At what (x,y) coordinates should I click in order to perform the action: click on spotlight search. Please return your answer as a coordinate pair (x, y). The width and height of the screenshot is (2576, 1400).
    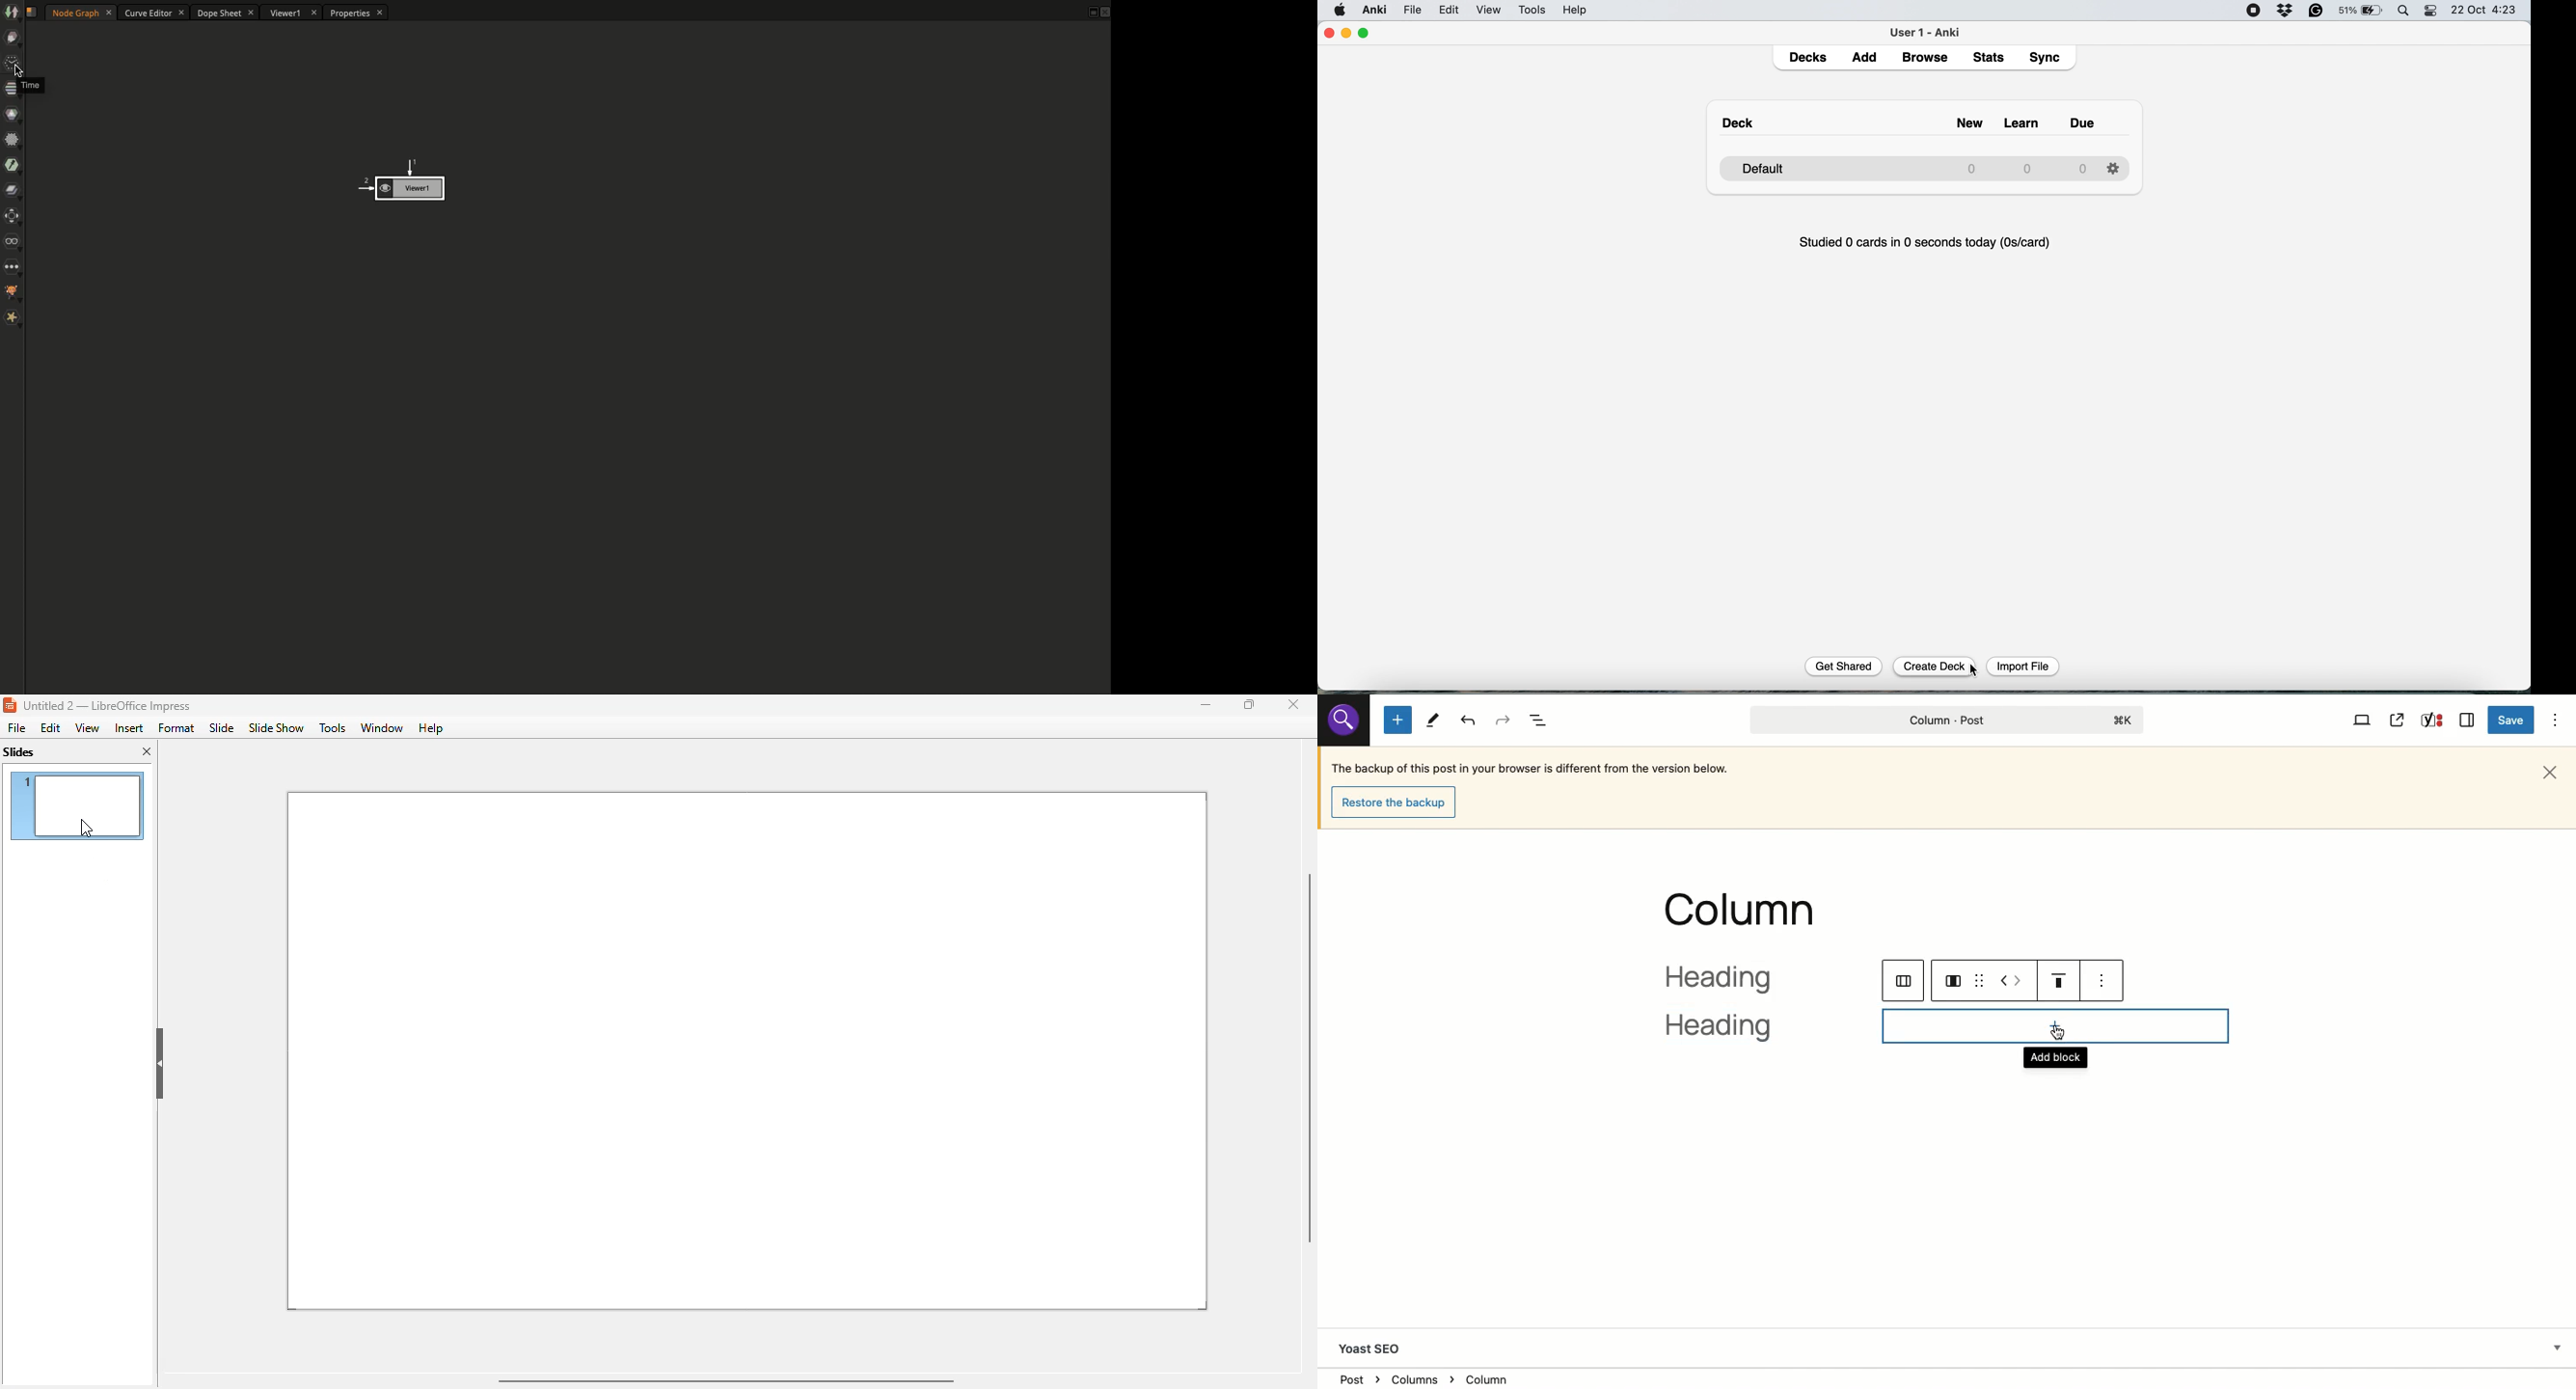
    Looking at the image, I should click on (2405, 12).